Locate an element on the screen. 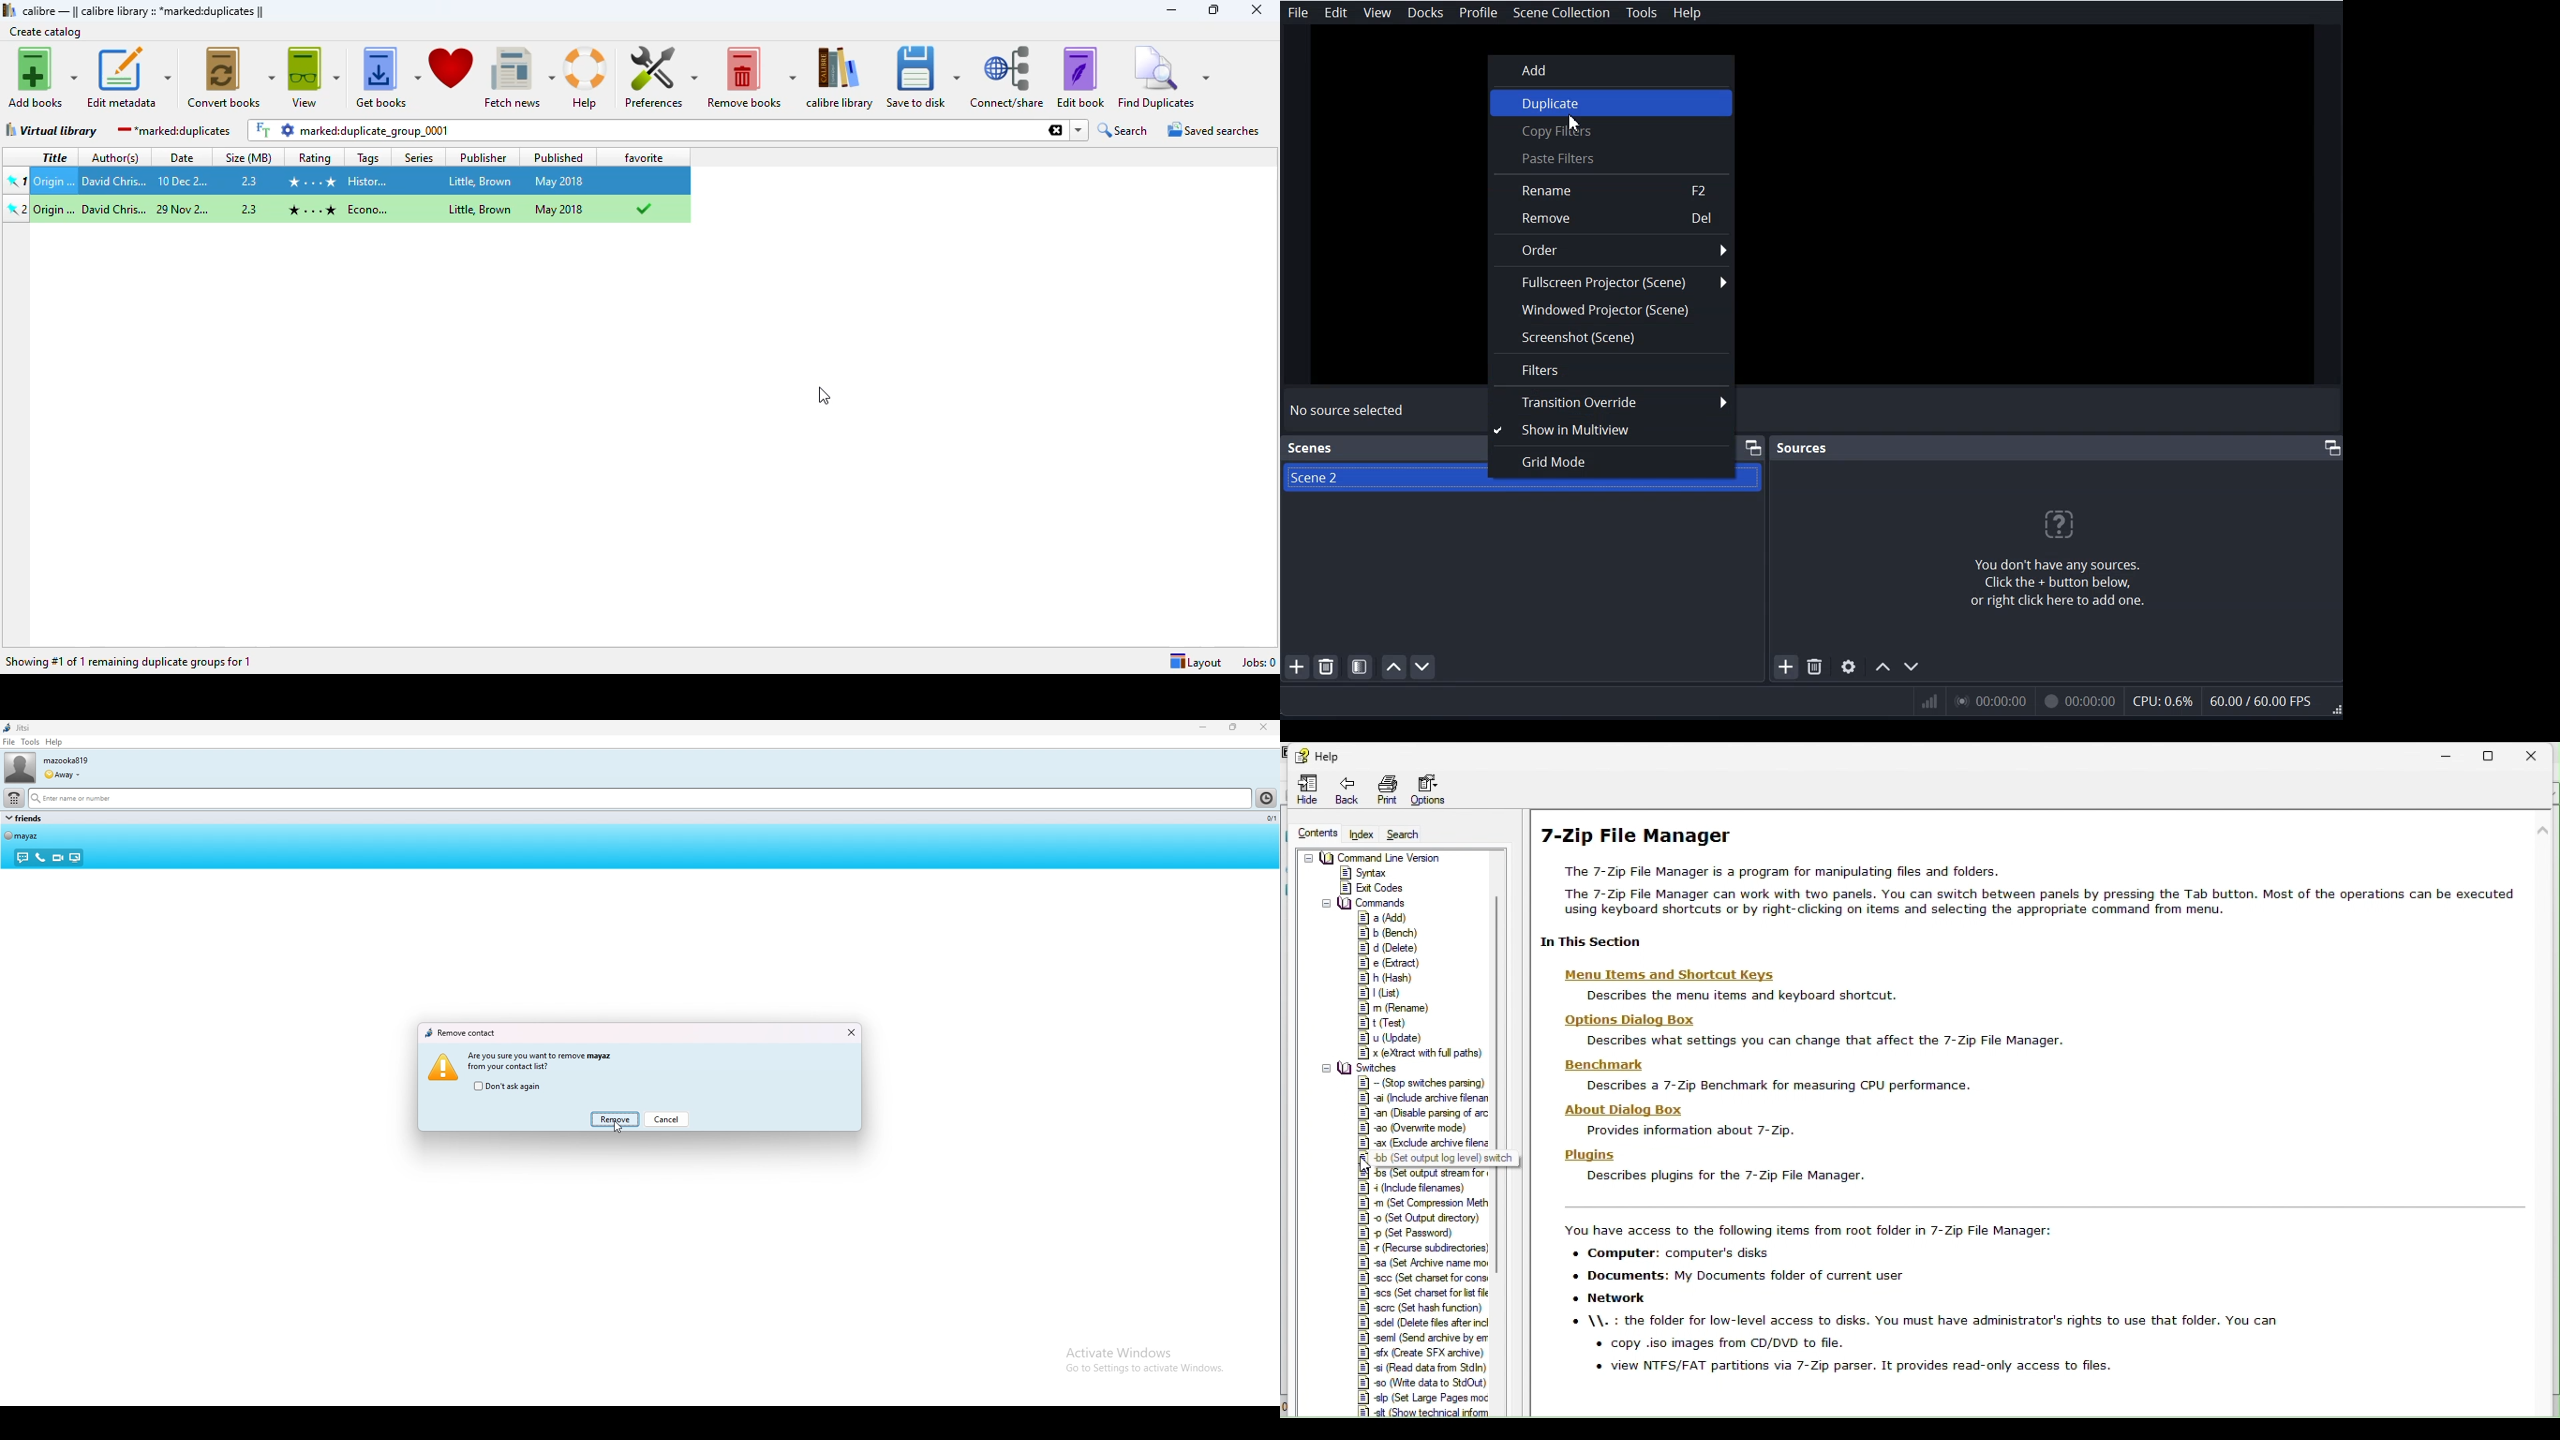 This screenshot has height=1456, width=2576. Options is located at coordinates (1439, 790).